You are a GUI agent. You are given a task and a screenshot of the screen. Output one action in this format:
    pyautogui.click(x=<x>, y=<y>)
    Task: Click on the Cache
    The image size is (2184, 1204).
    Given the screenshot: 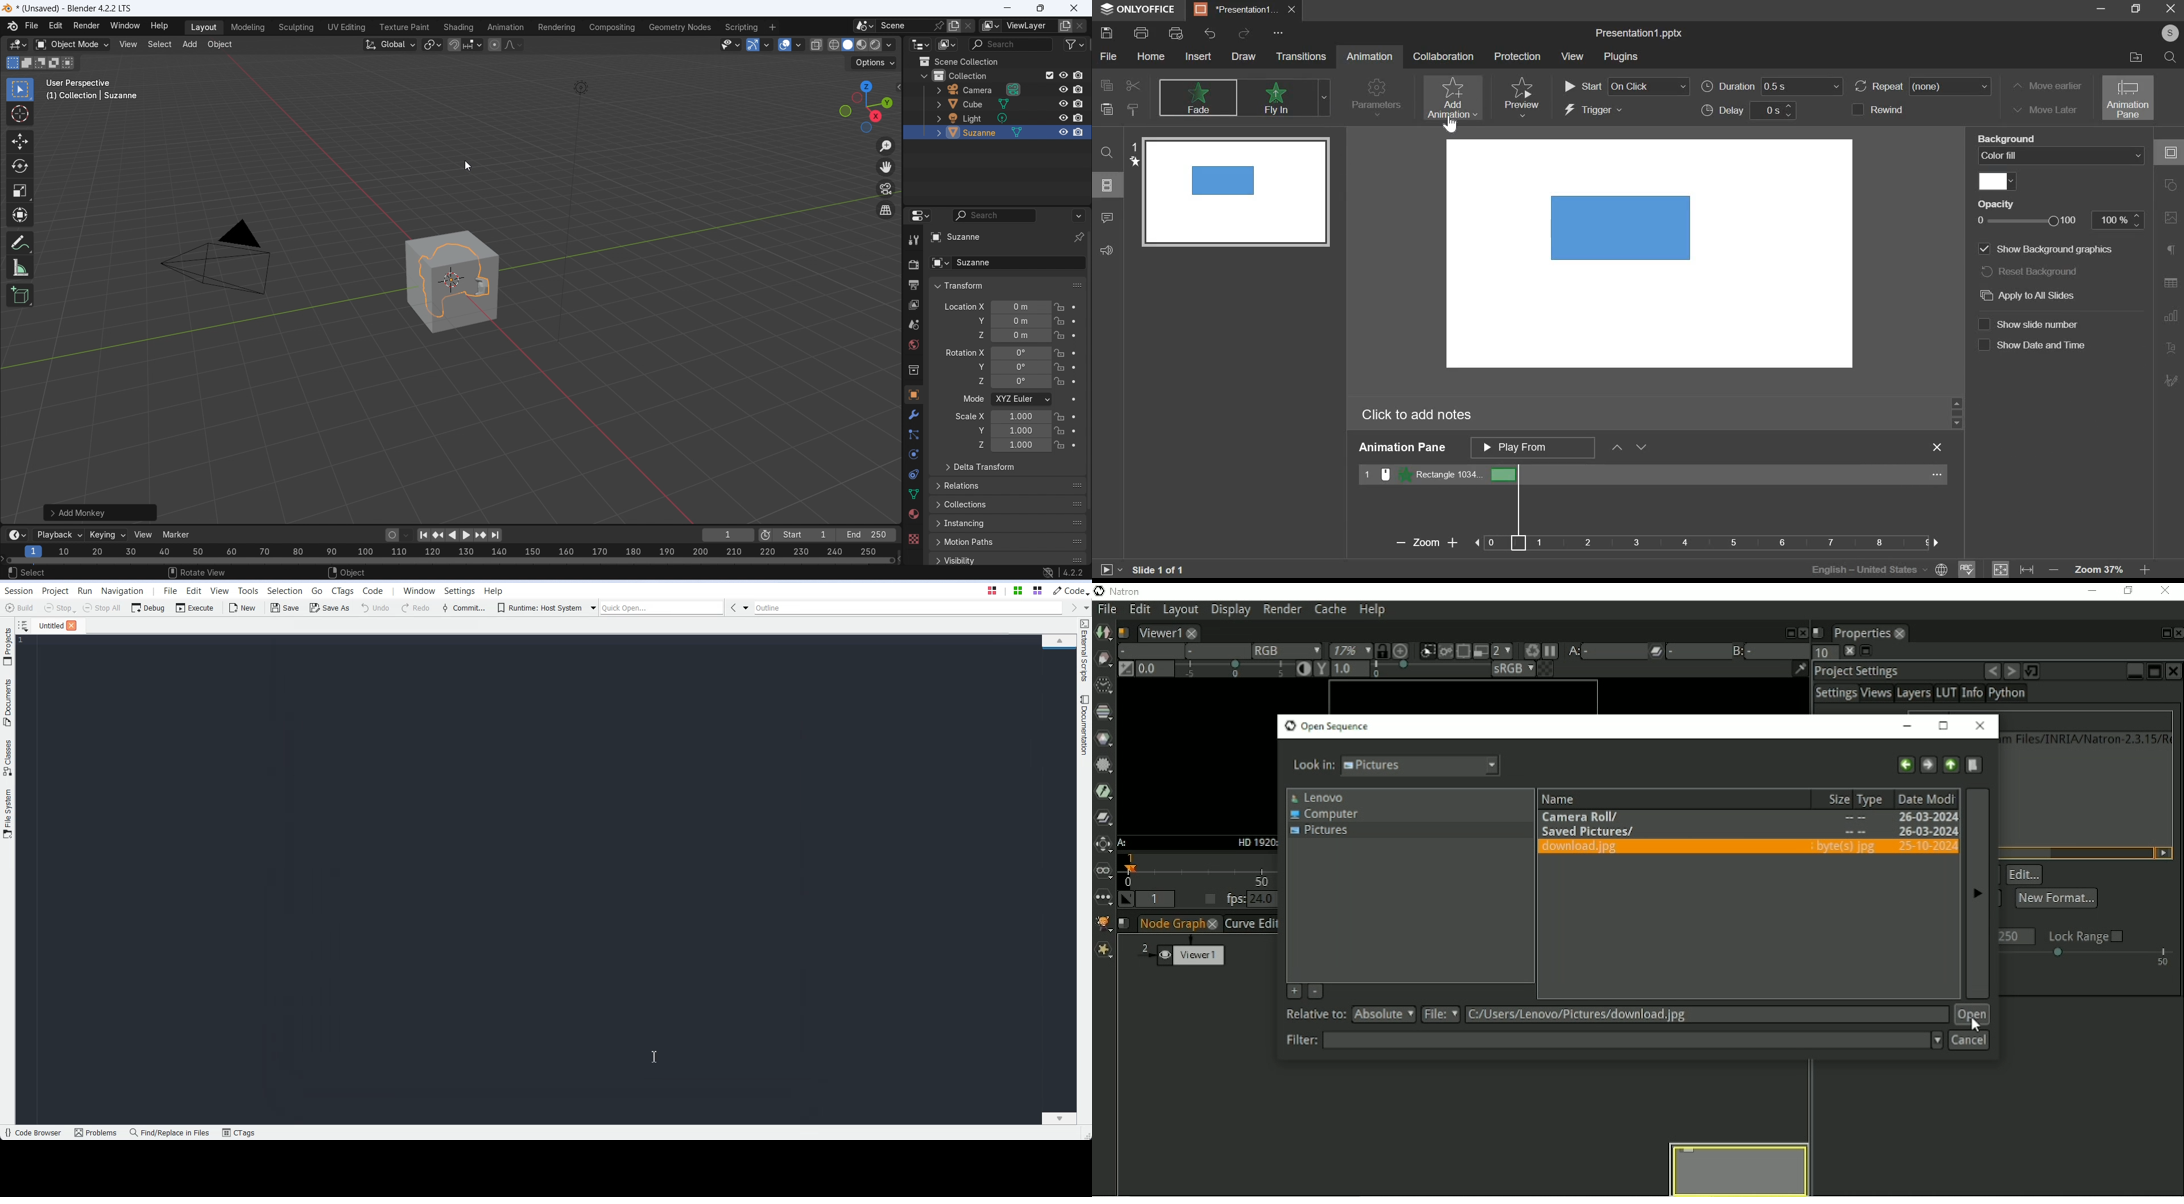 What is the action you would take?
    pyautogui.click(x=1329, y=610)
    